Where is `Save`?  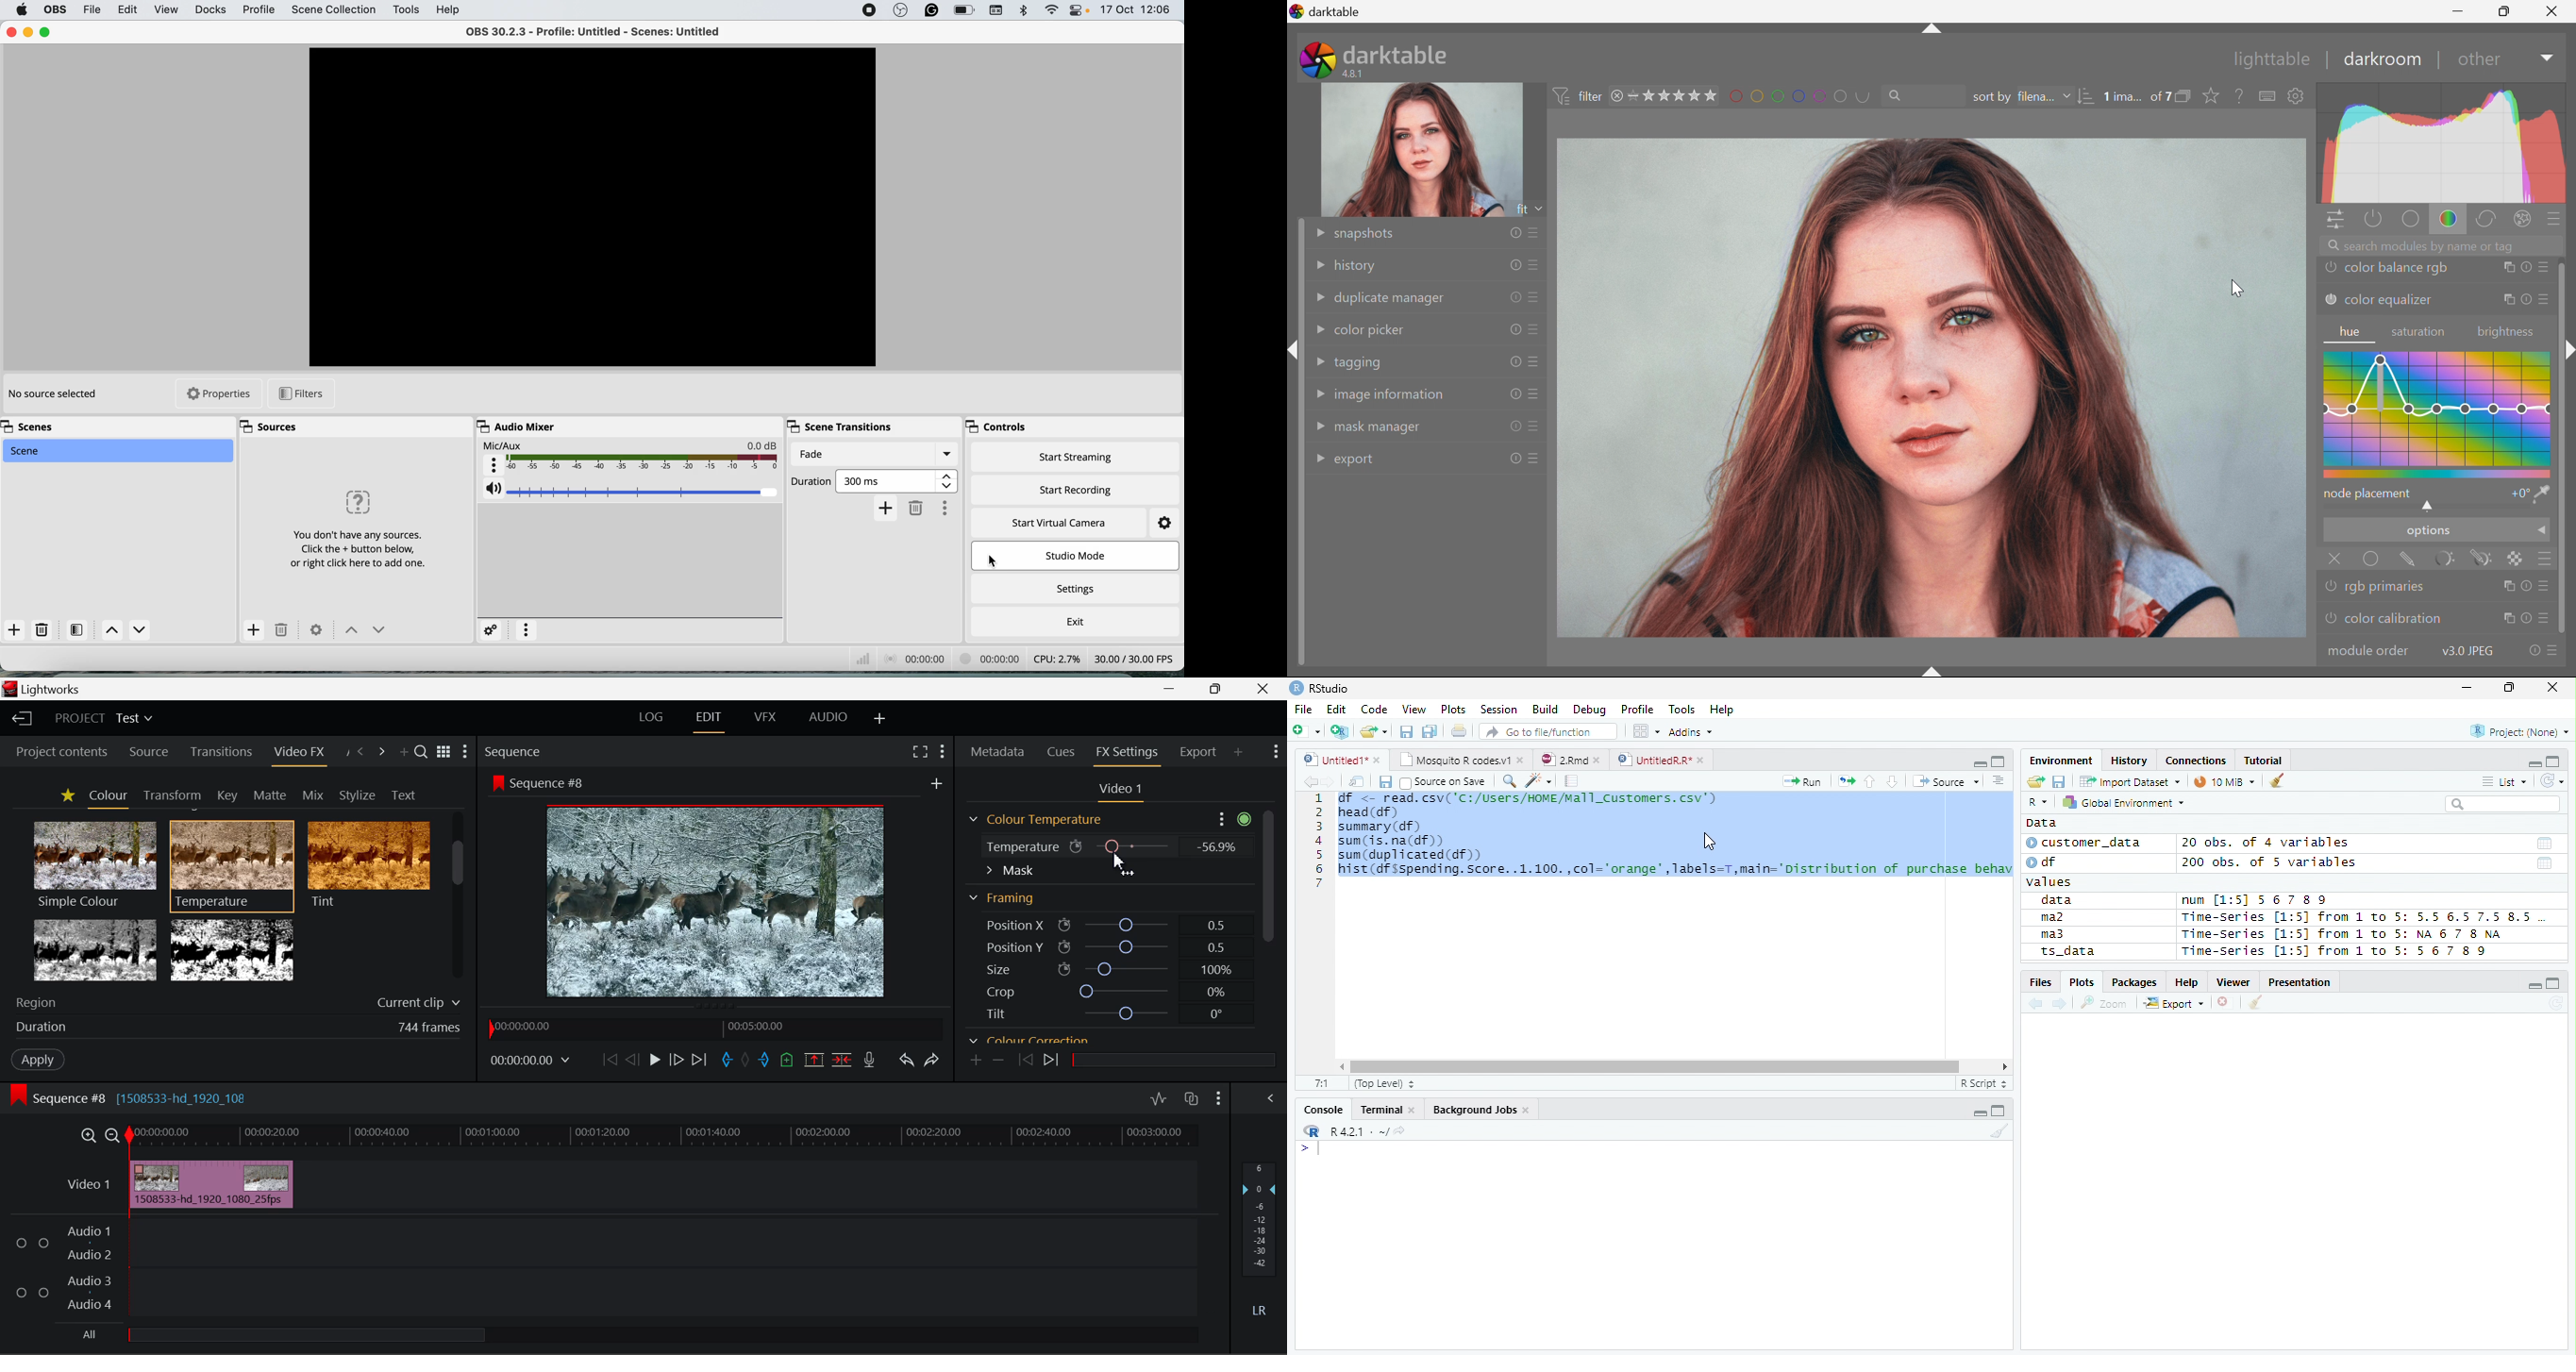
Save is located at coordinates (2059, 780).